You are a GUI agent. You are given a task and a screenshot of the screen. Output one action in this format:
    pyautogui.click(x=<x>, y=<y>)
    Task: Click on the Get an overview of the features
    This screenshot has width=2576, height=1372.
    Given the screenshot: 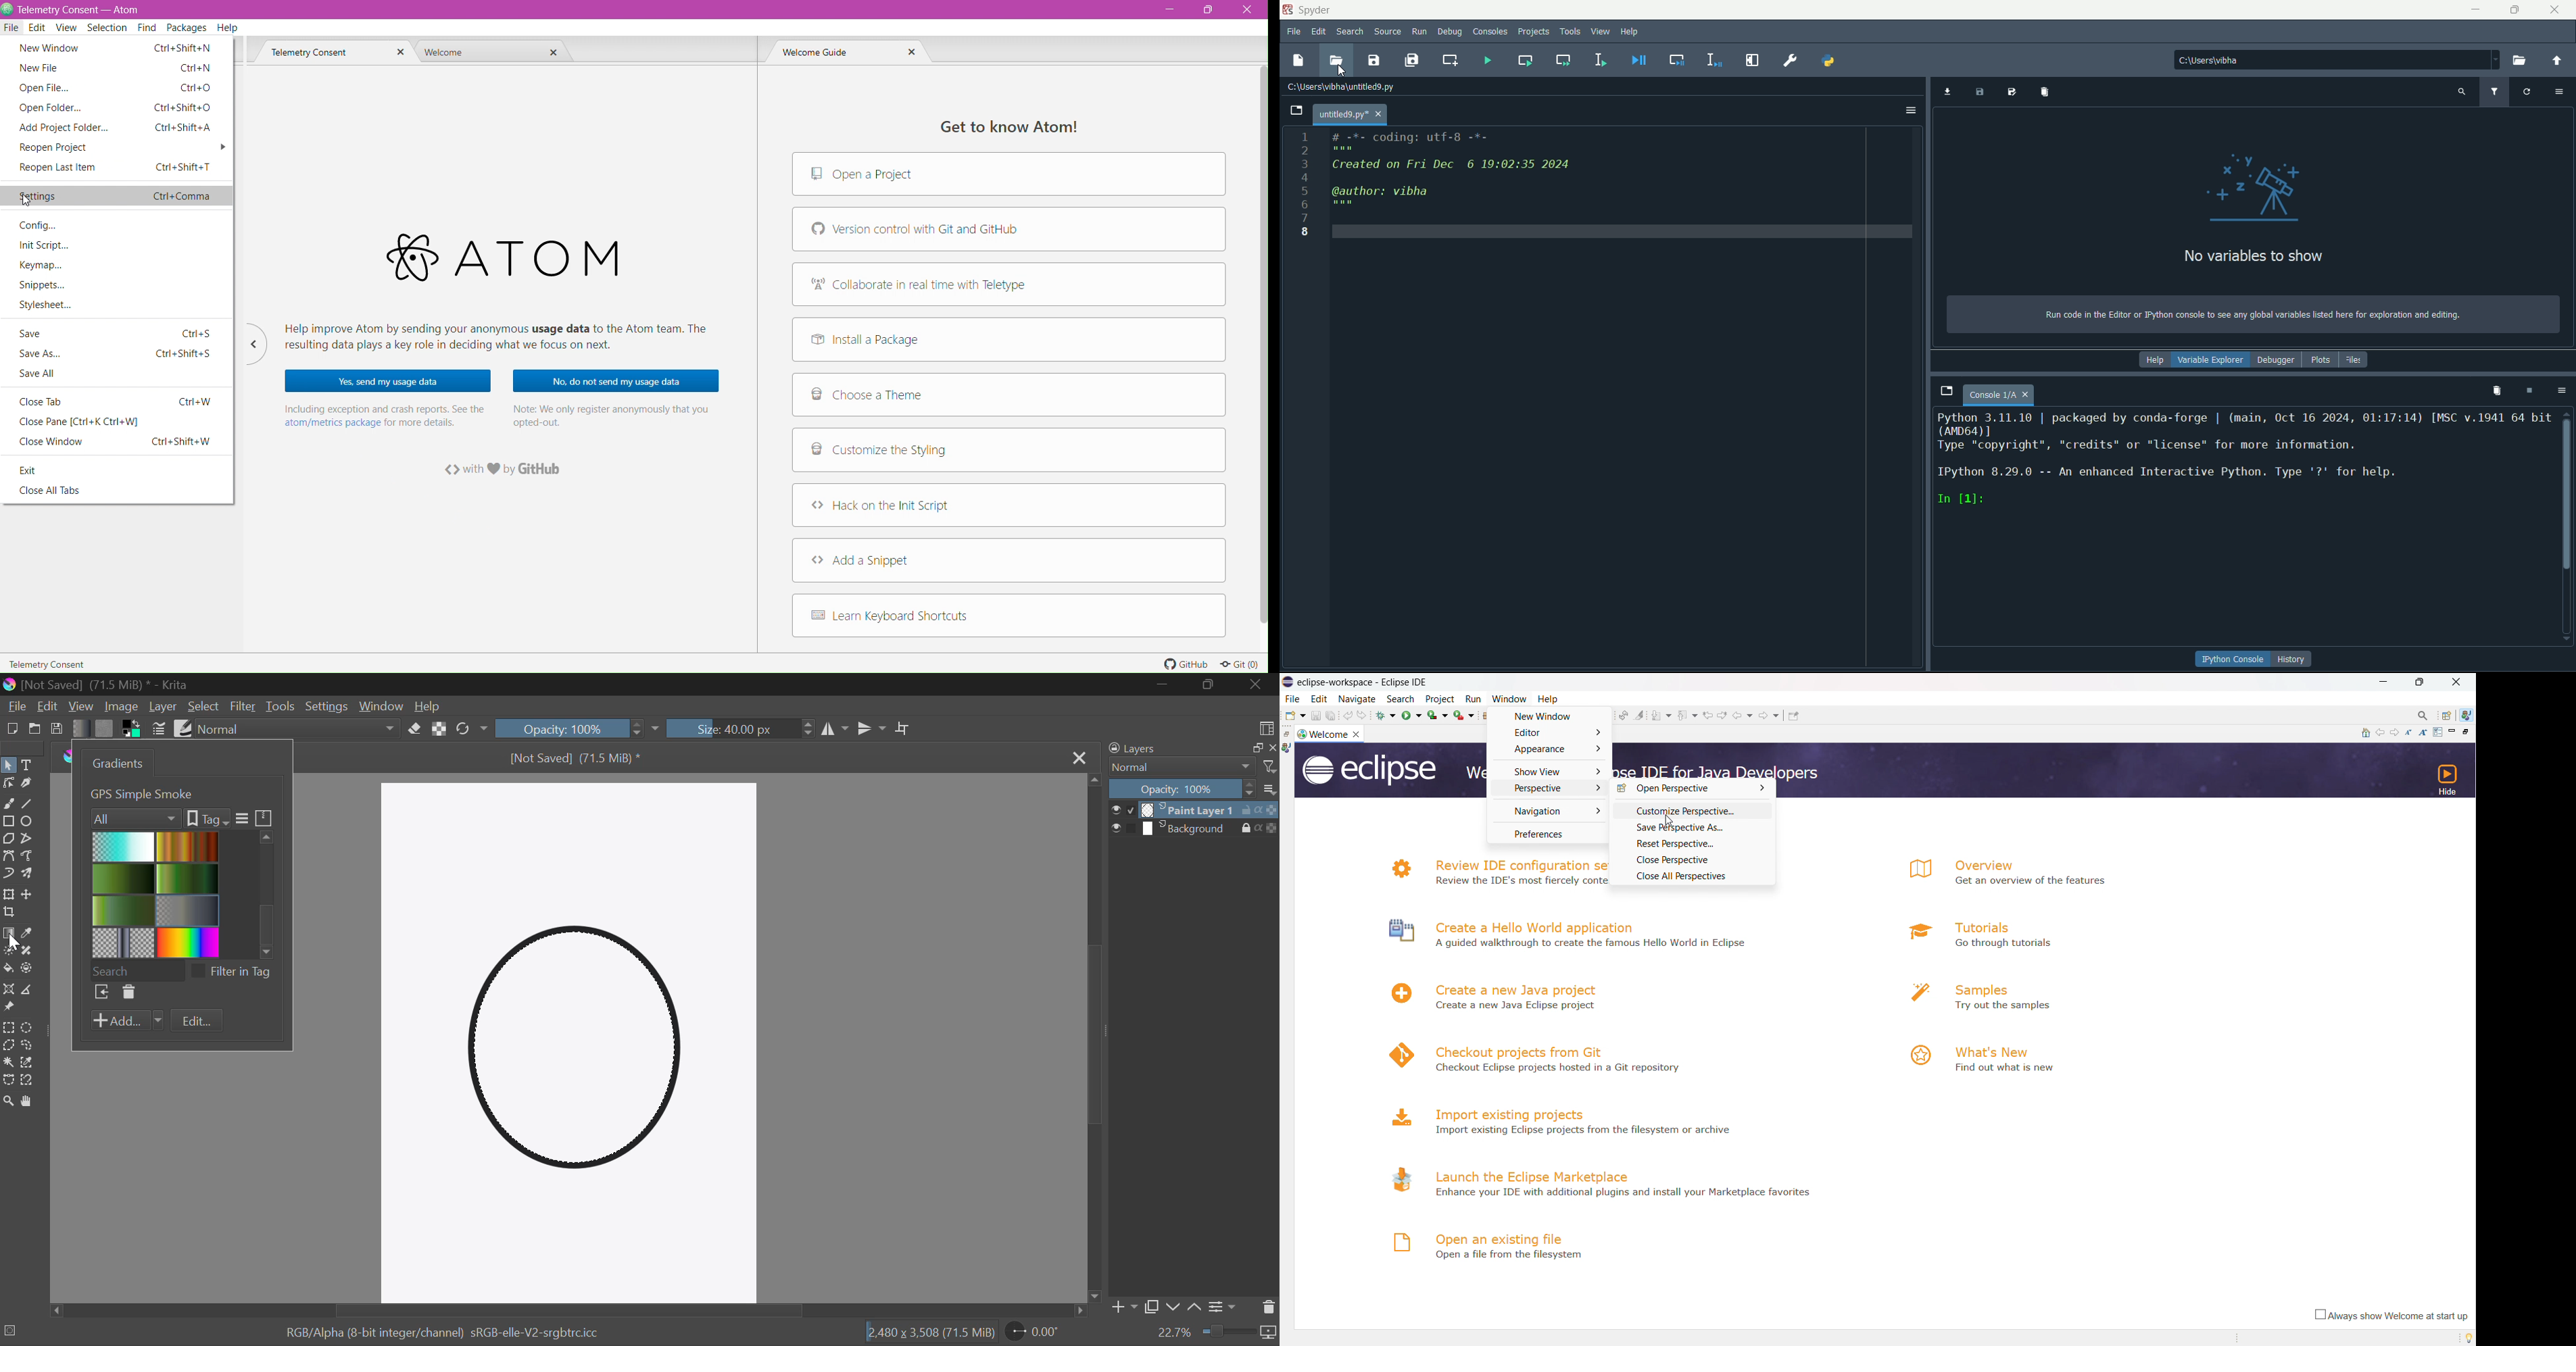 What is the action you would take?
    pyautogui.click(x=2038, y=883)
    